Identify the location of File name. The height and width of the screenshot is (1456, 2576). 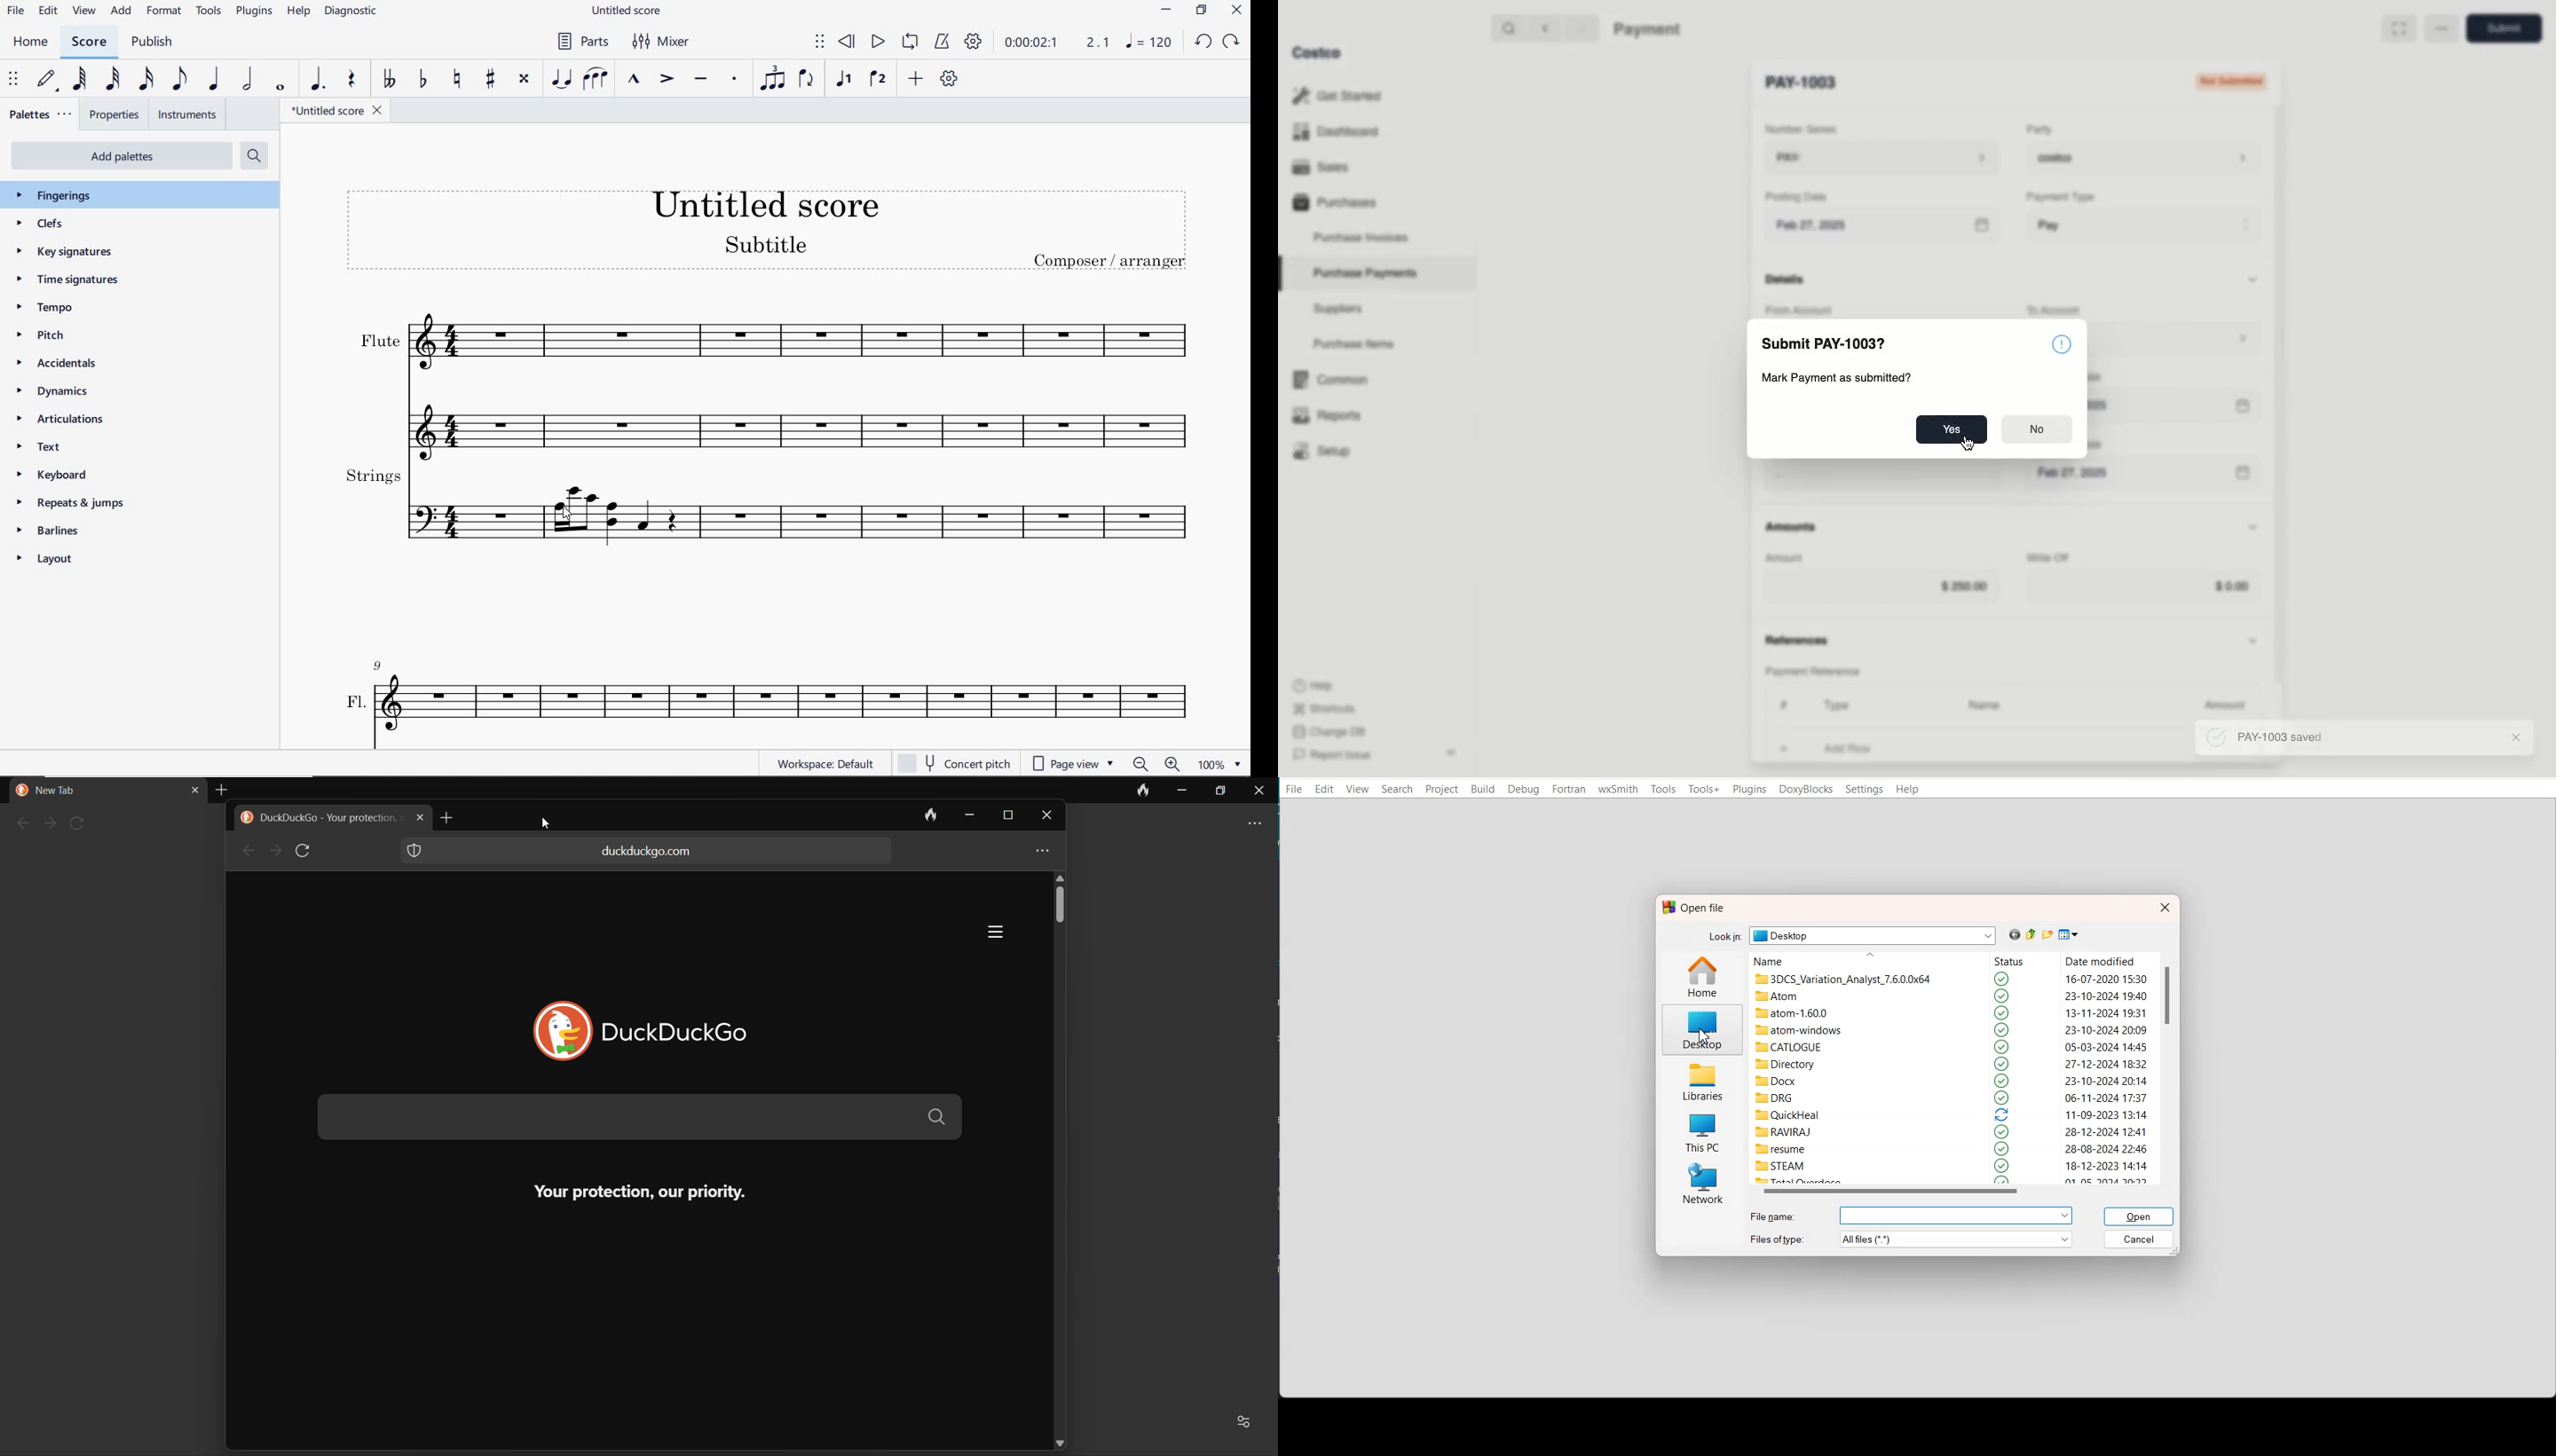
(1910, 1216).